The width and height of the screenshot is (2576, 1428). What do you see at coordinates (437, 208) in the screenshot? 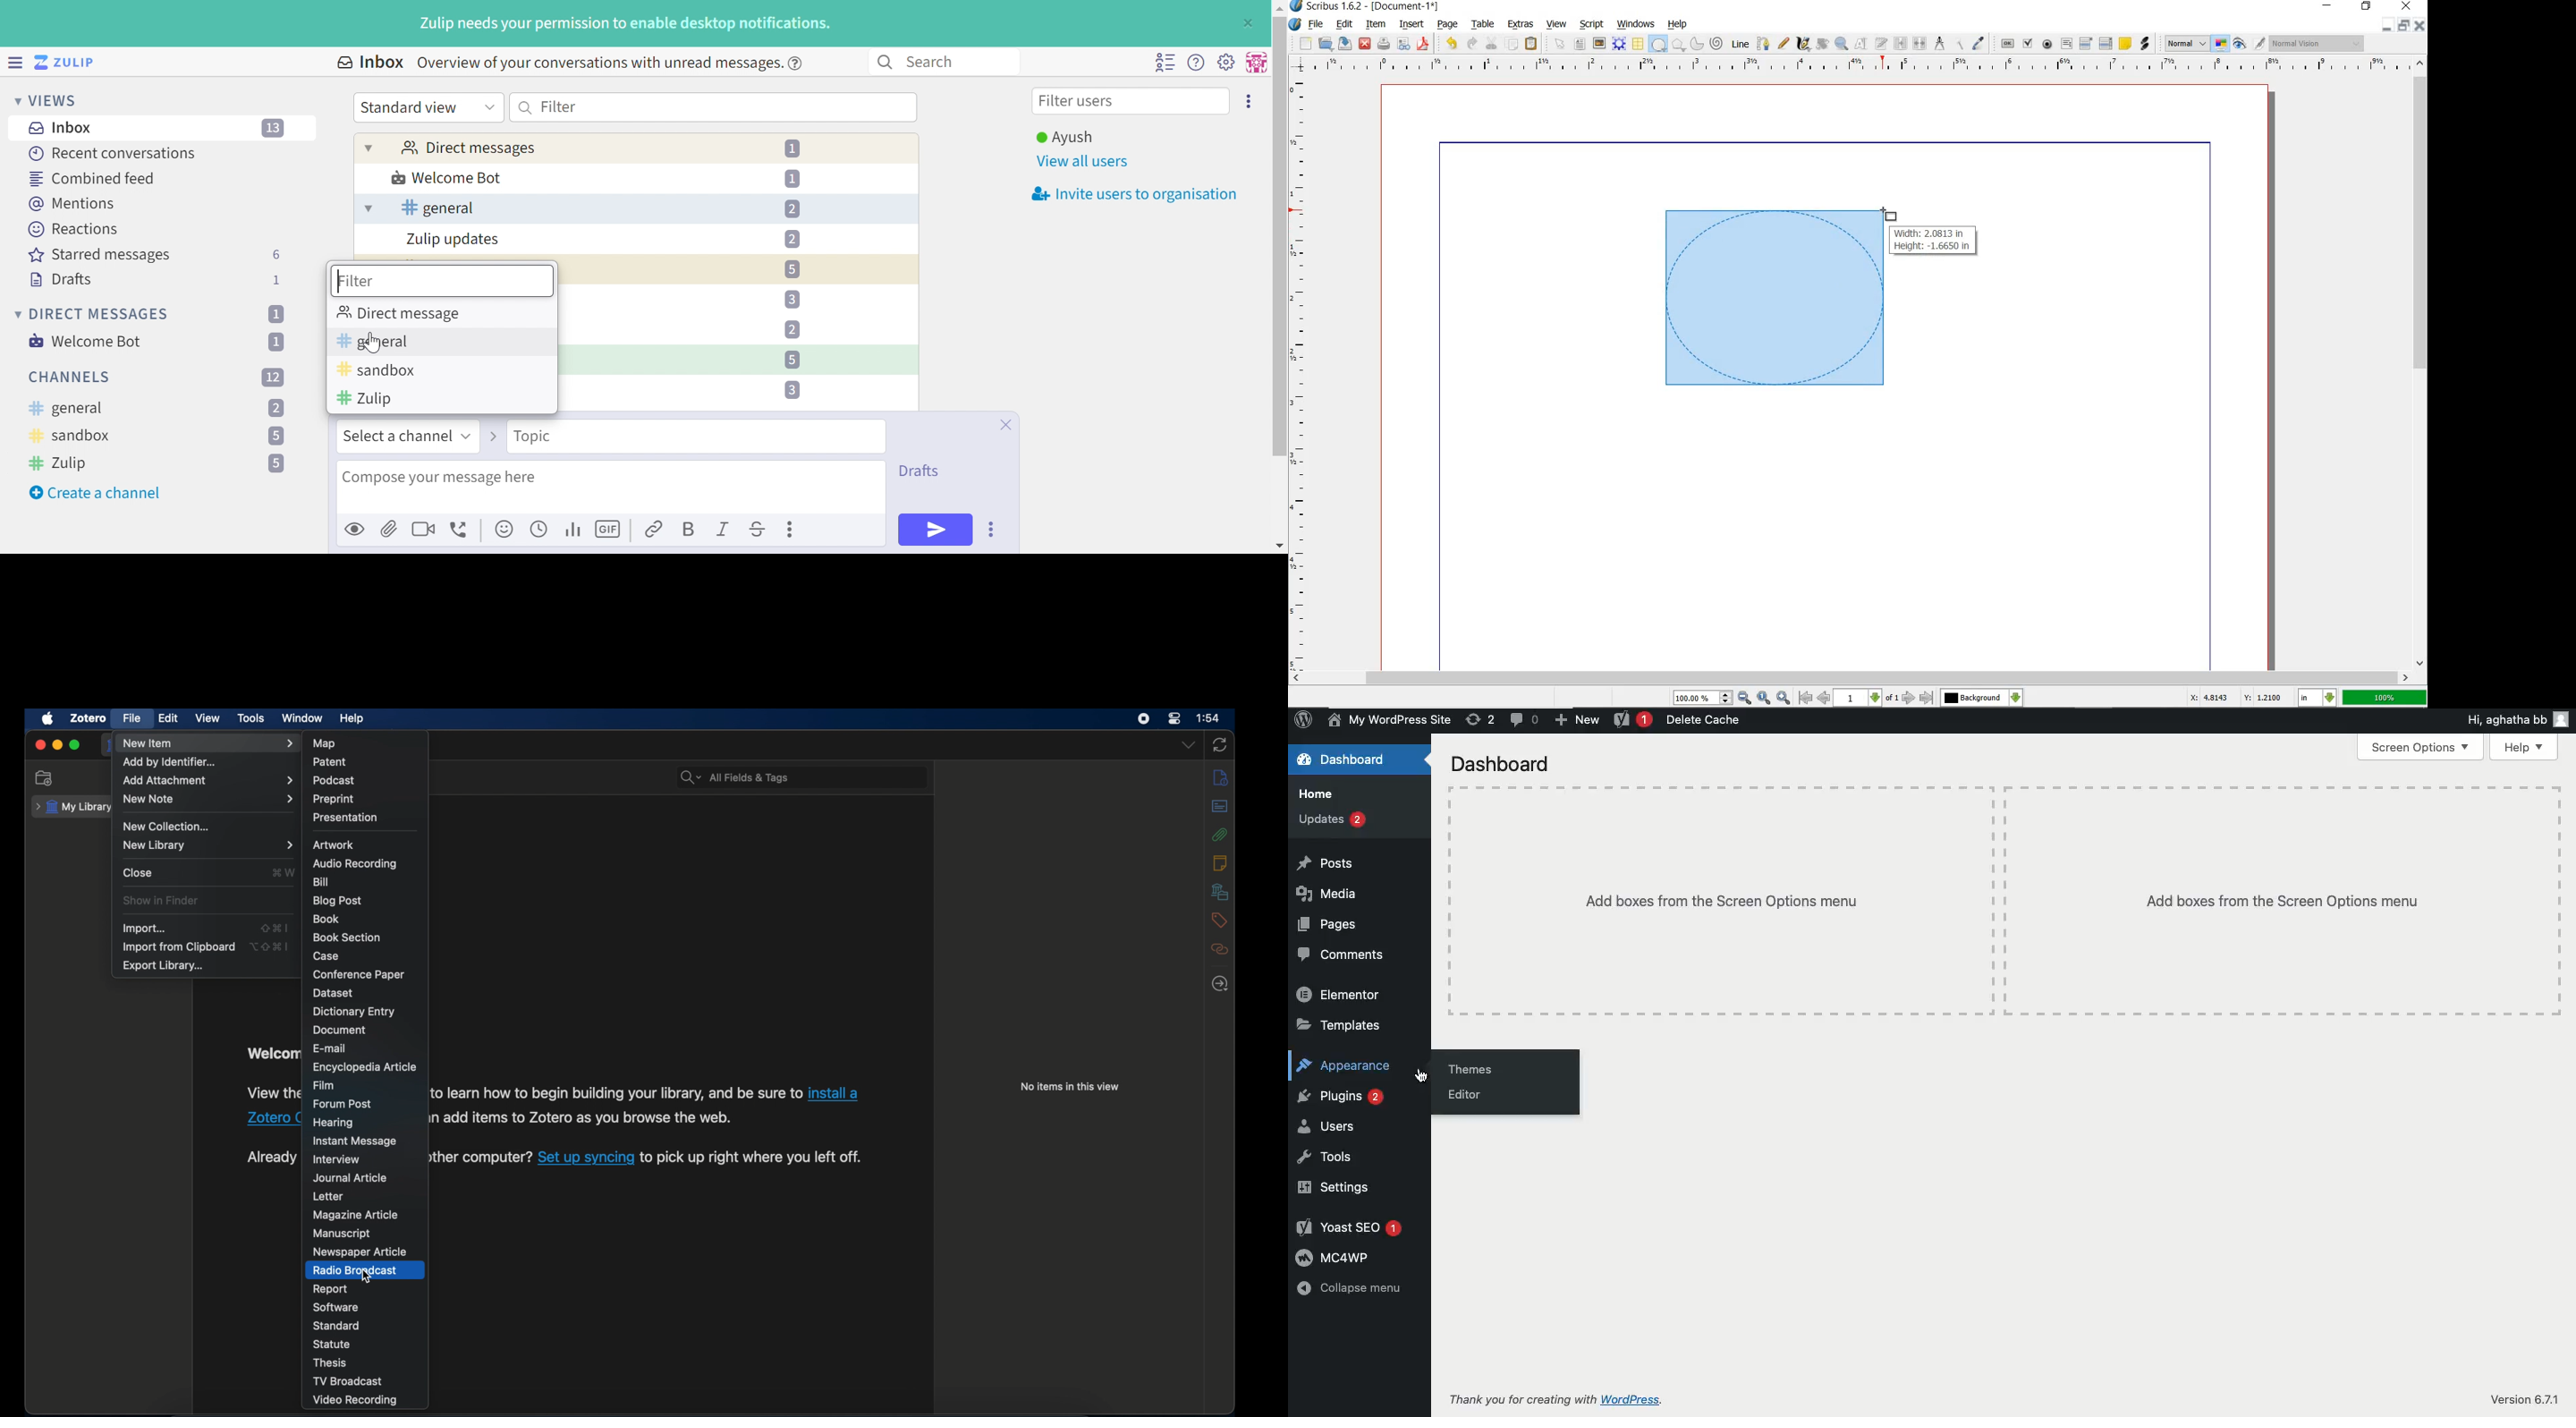
I see `general` at bounding box center [437, 208].